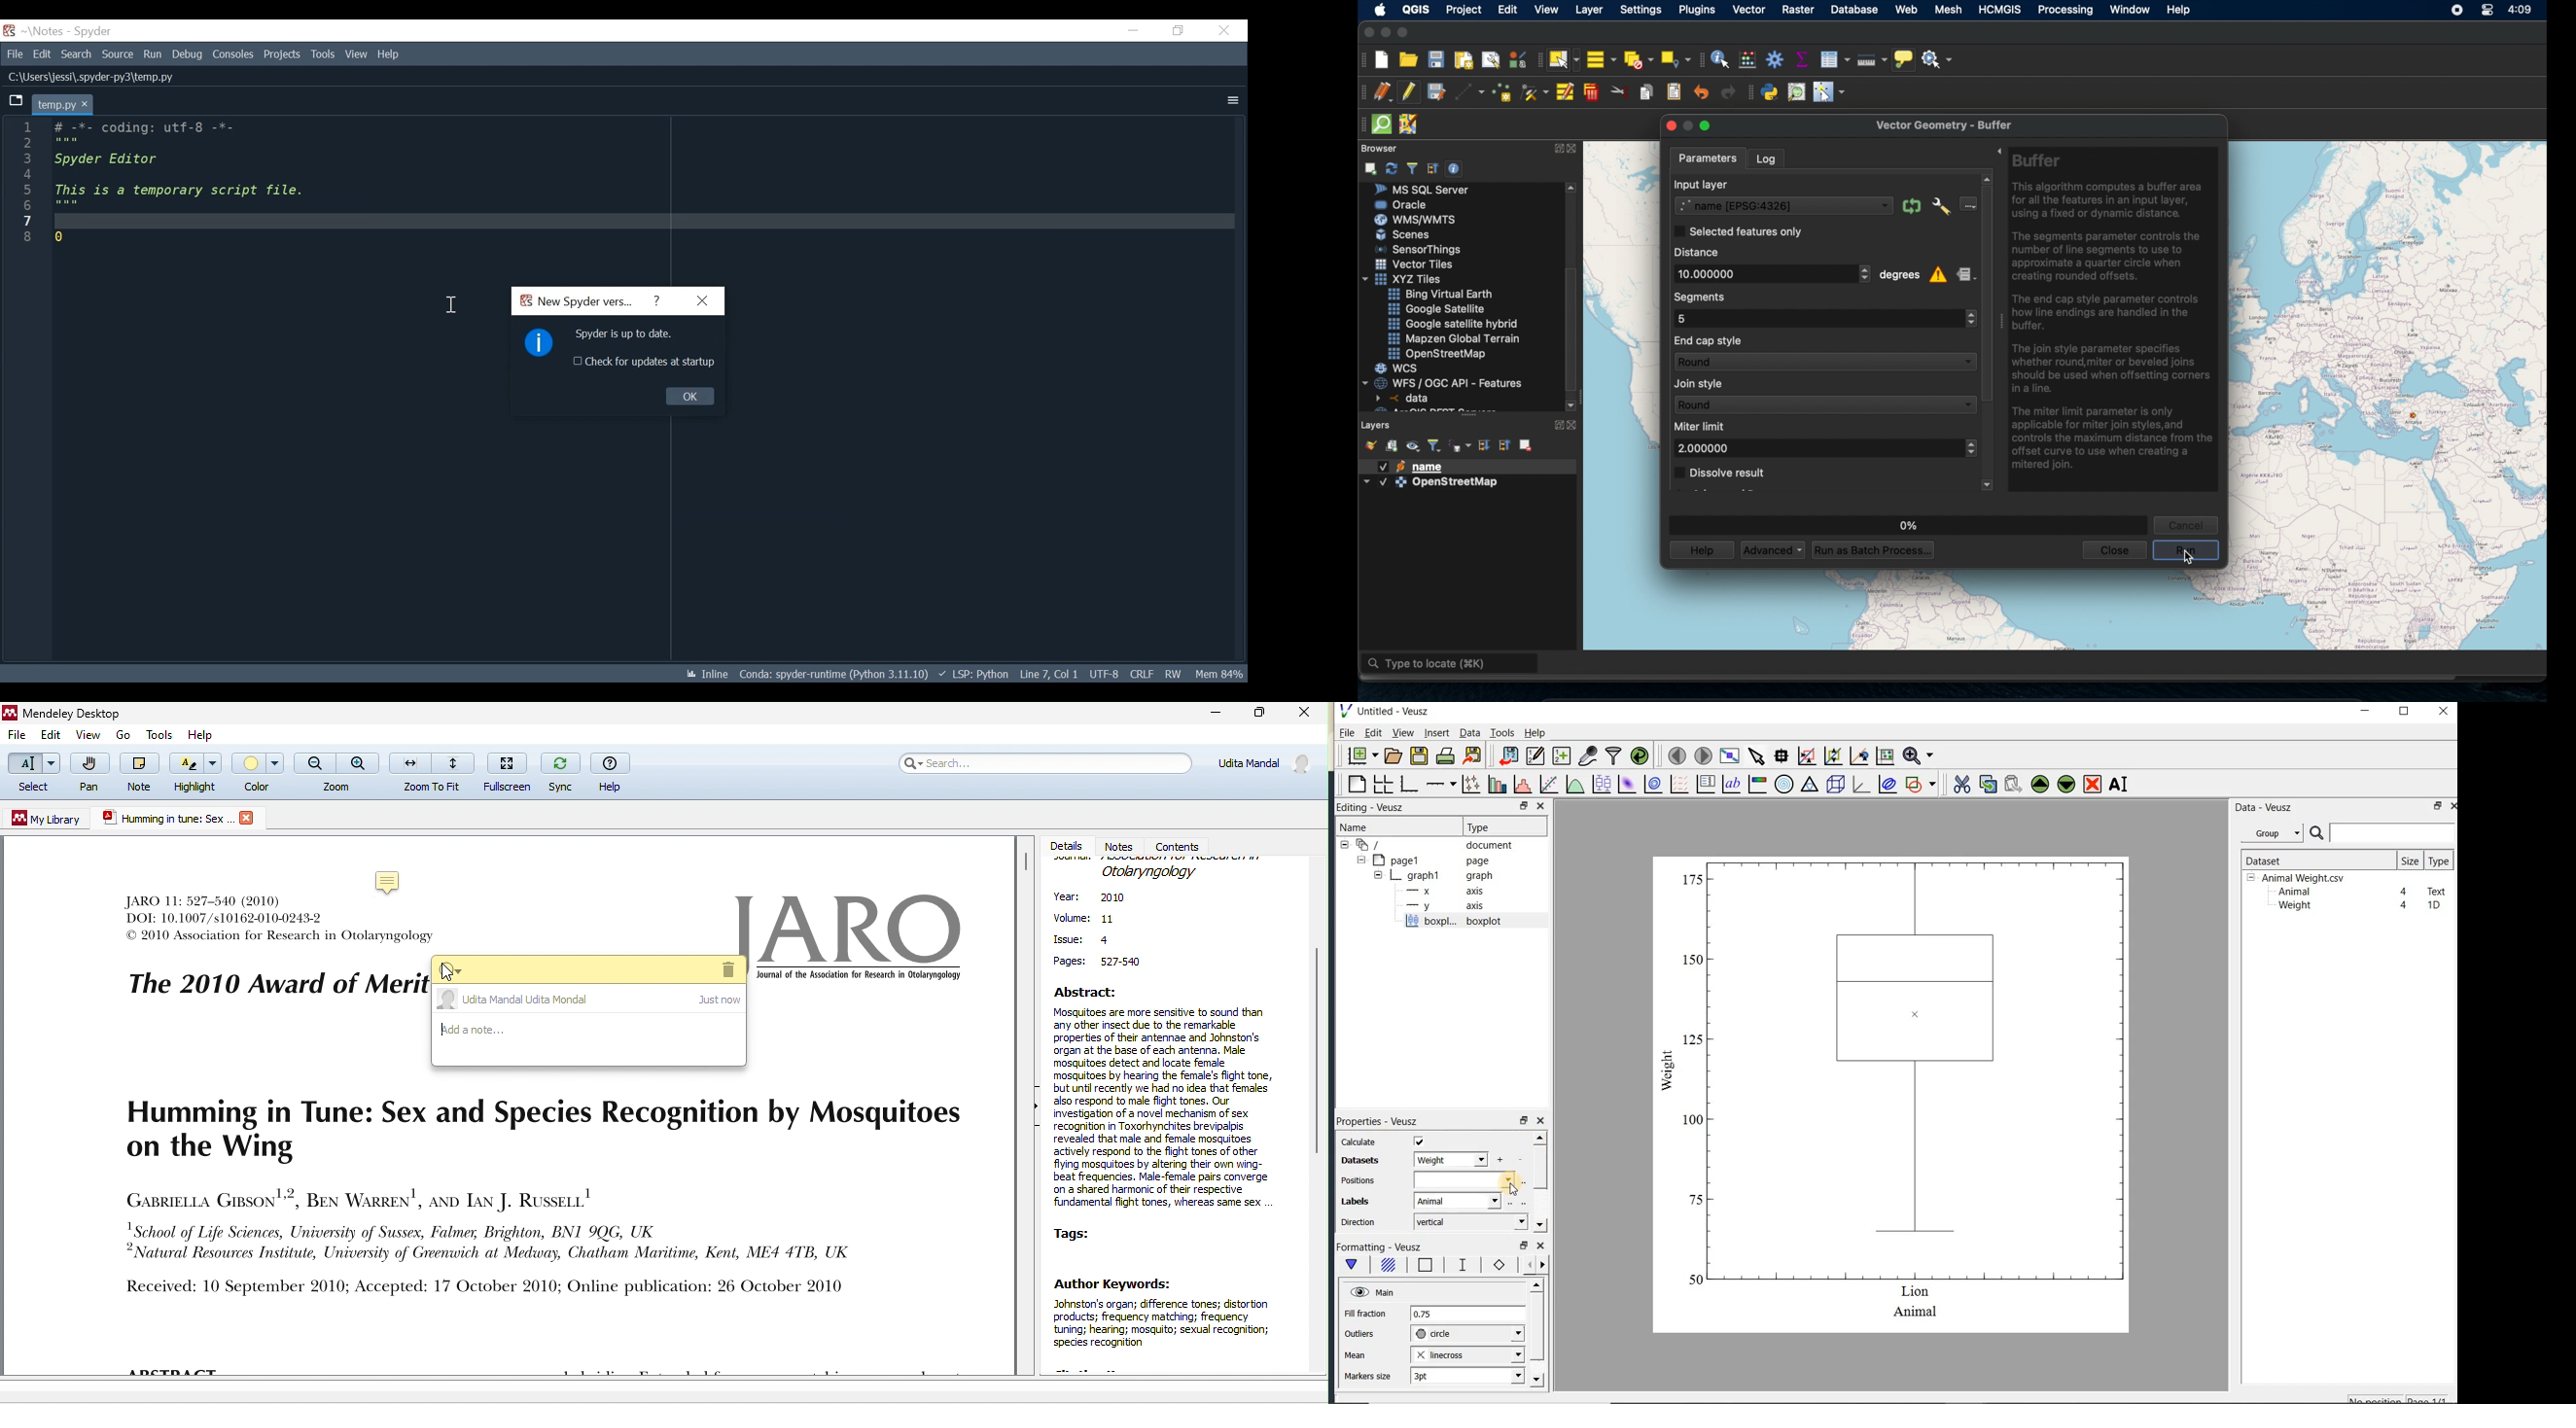  Describe the element at coordinates (136, 771) in the screenshot. I see `note` at that location.